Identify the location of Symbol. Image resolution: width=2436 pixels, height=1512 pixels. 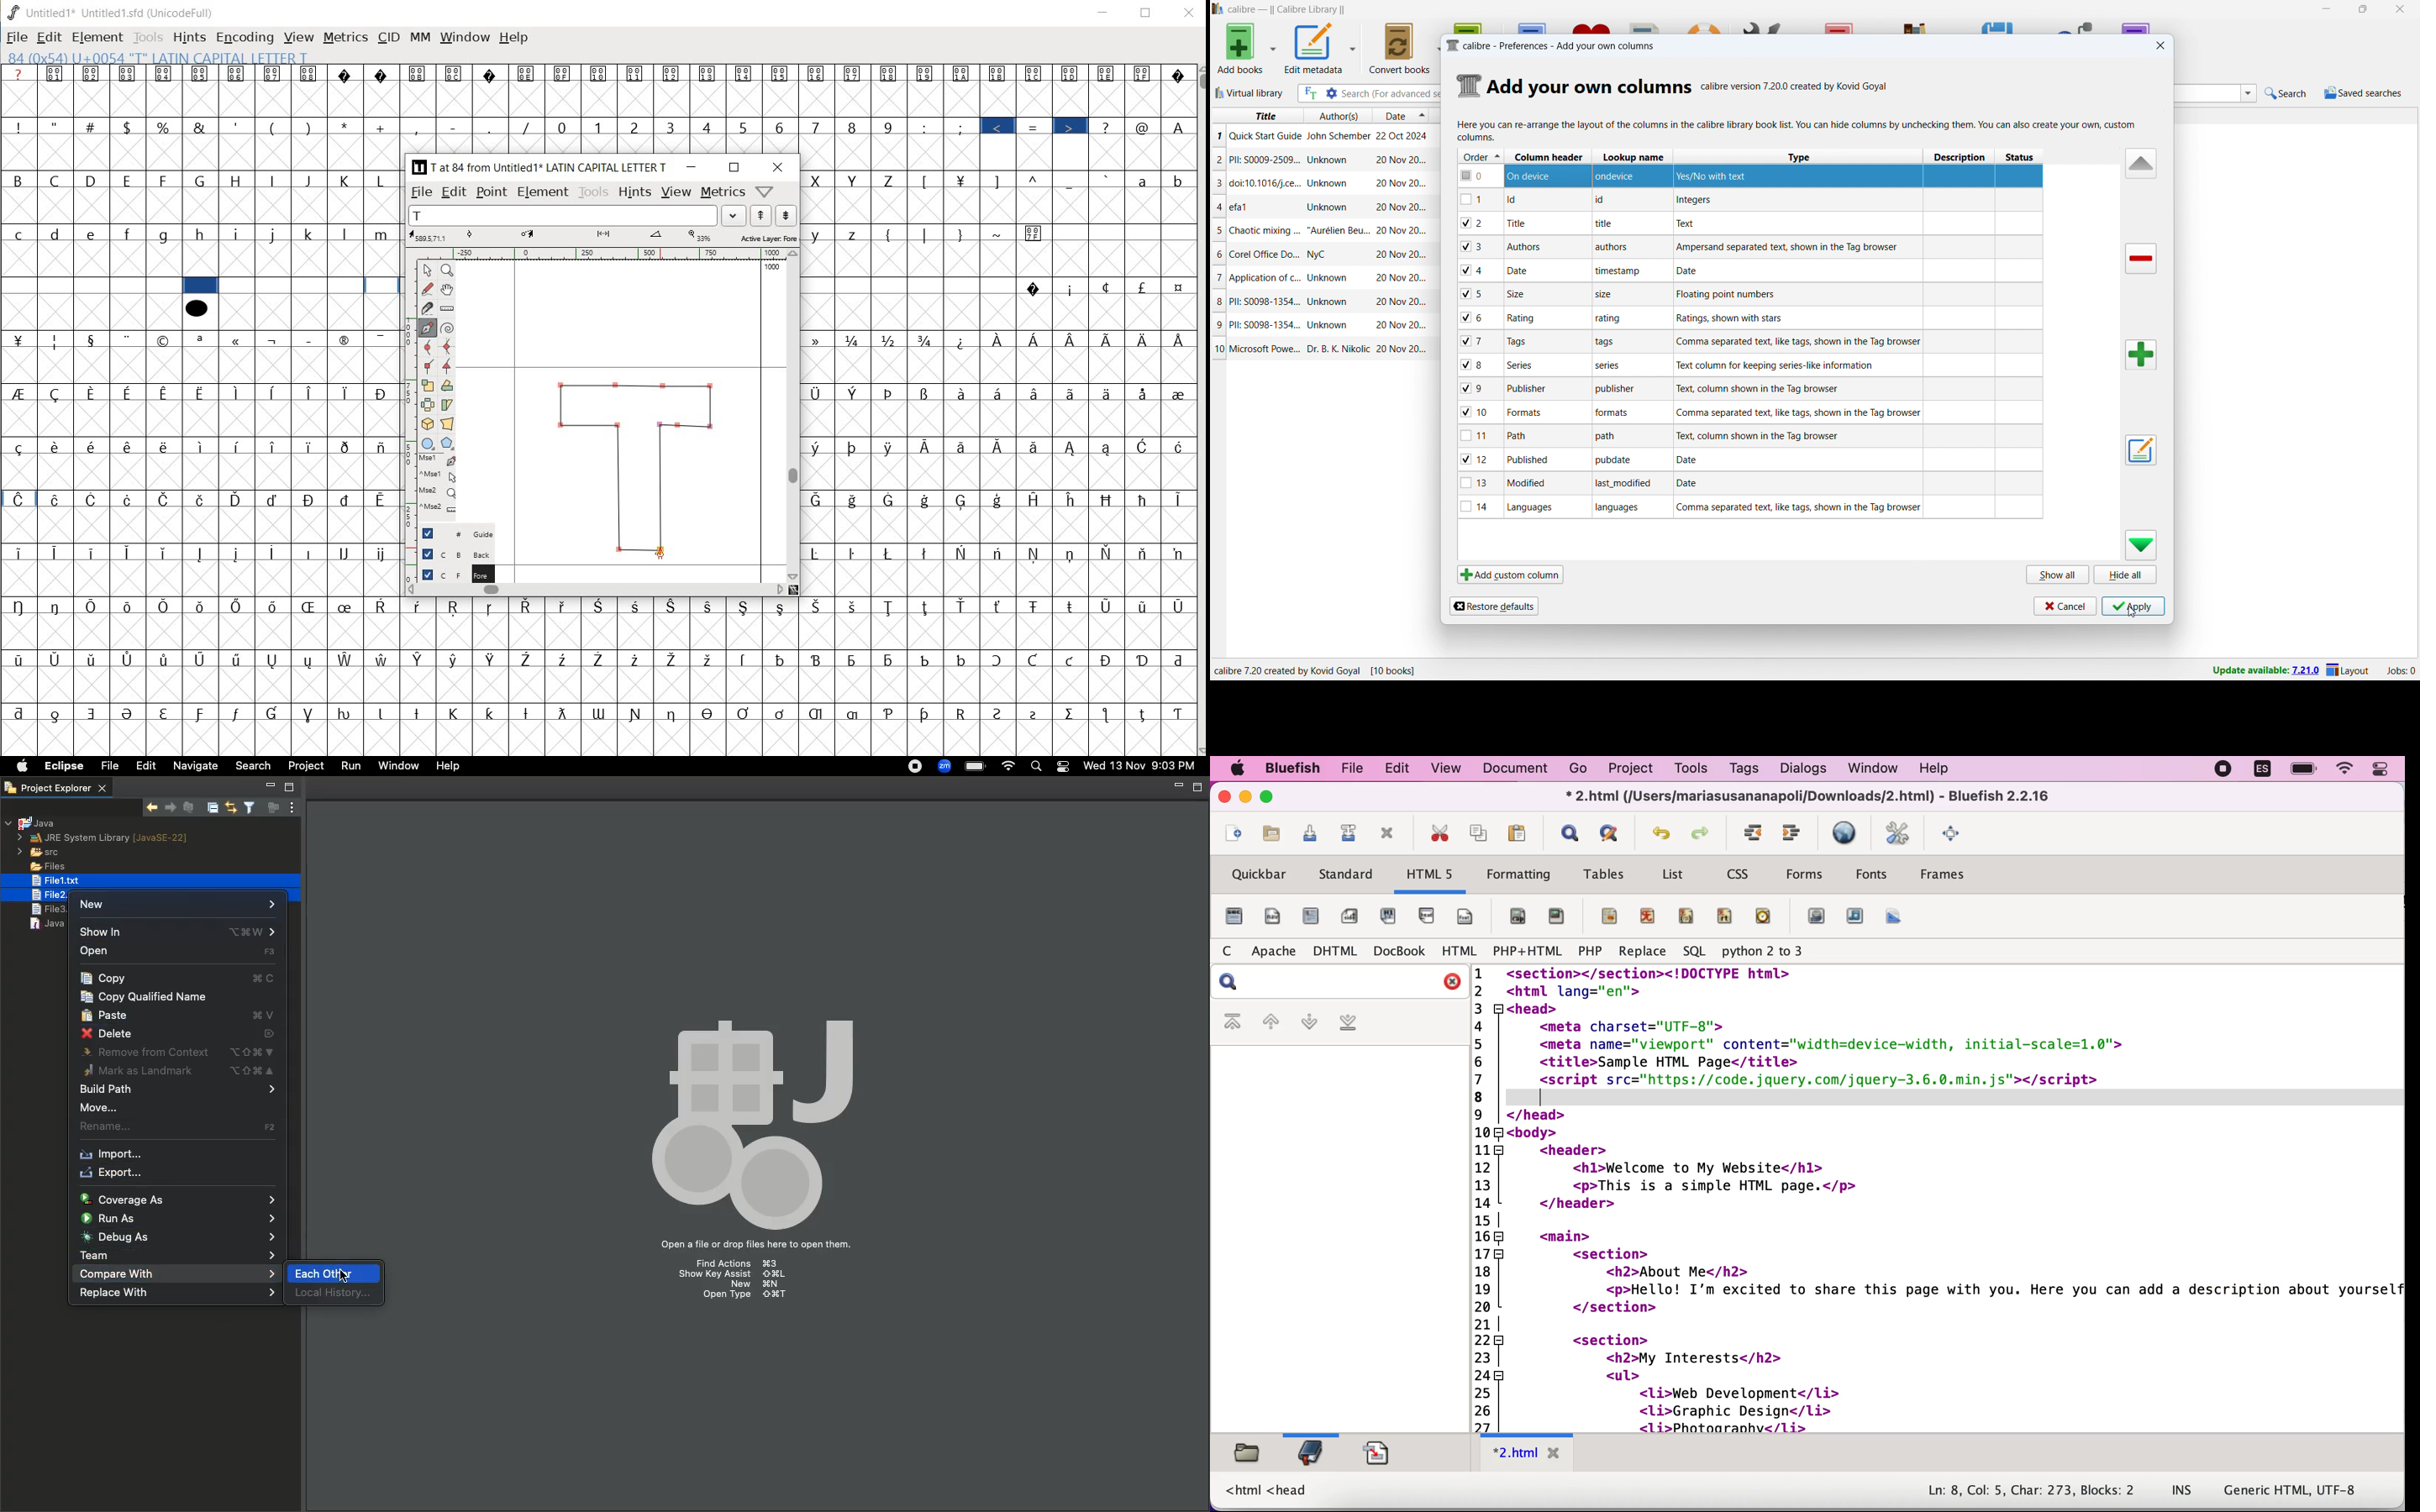
(384, 554).